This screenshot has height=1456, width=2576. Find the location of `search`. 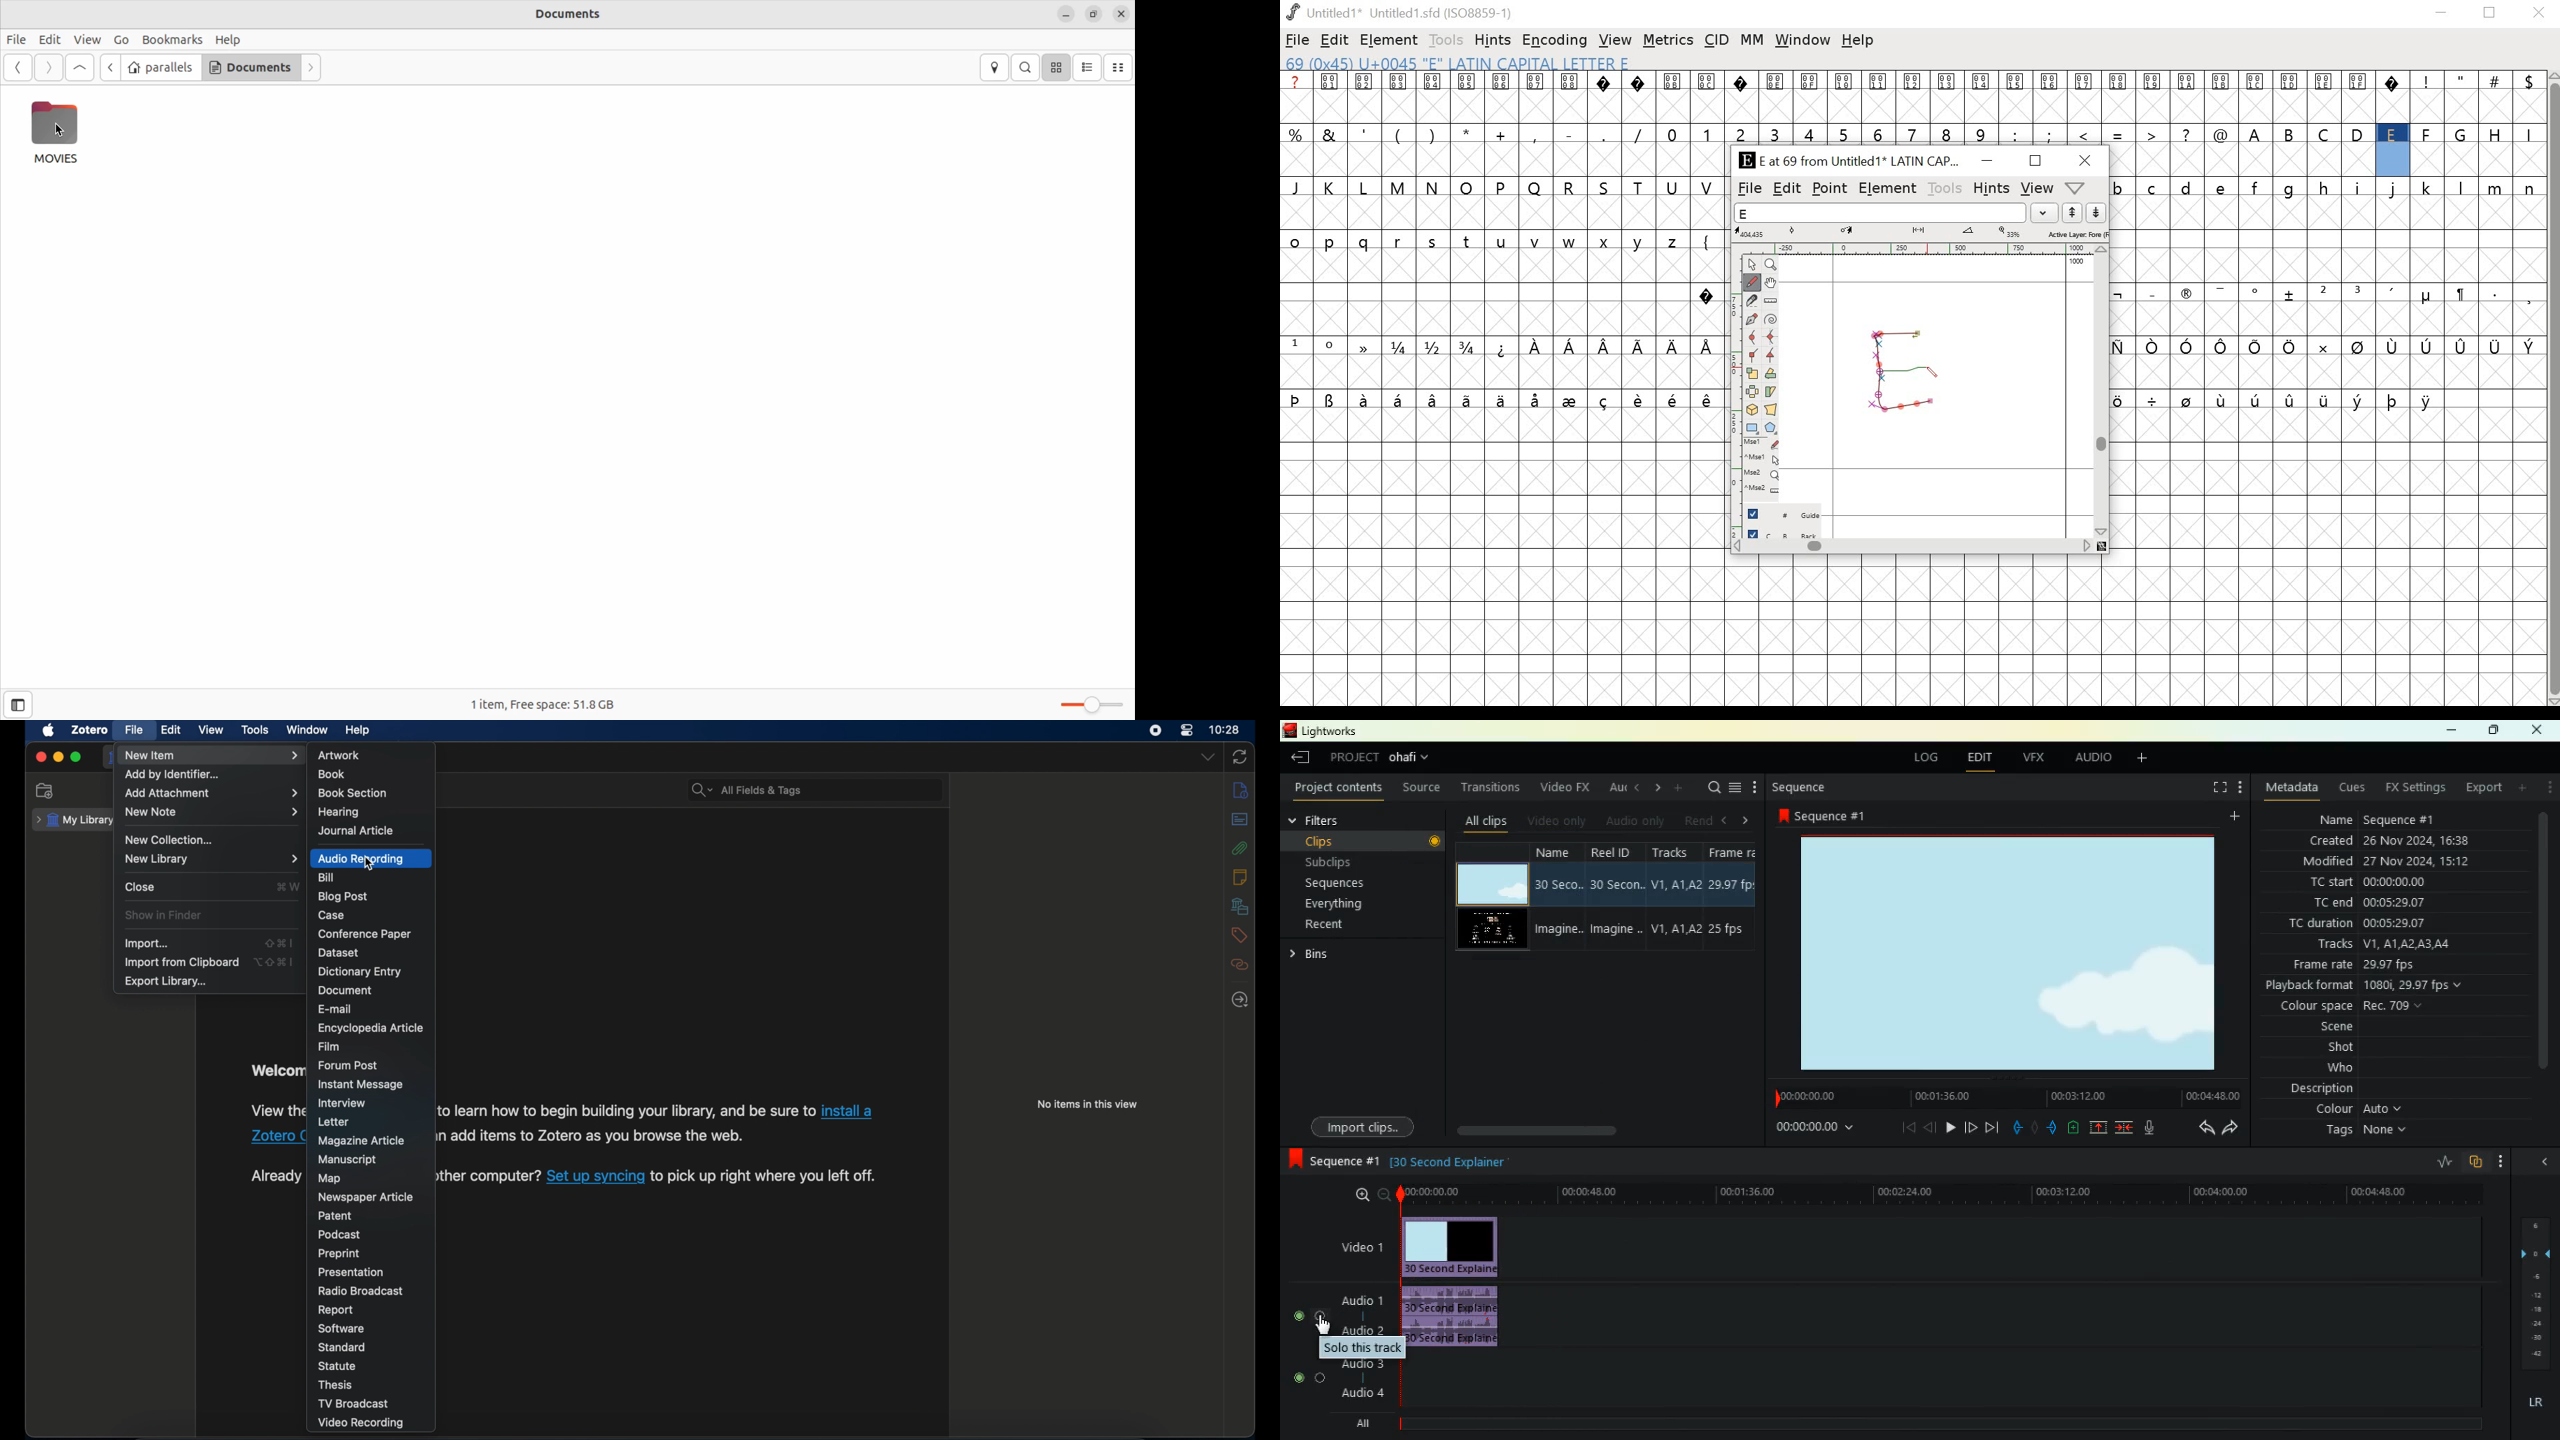

search is located at coordinates (1712, 788).